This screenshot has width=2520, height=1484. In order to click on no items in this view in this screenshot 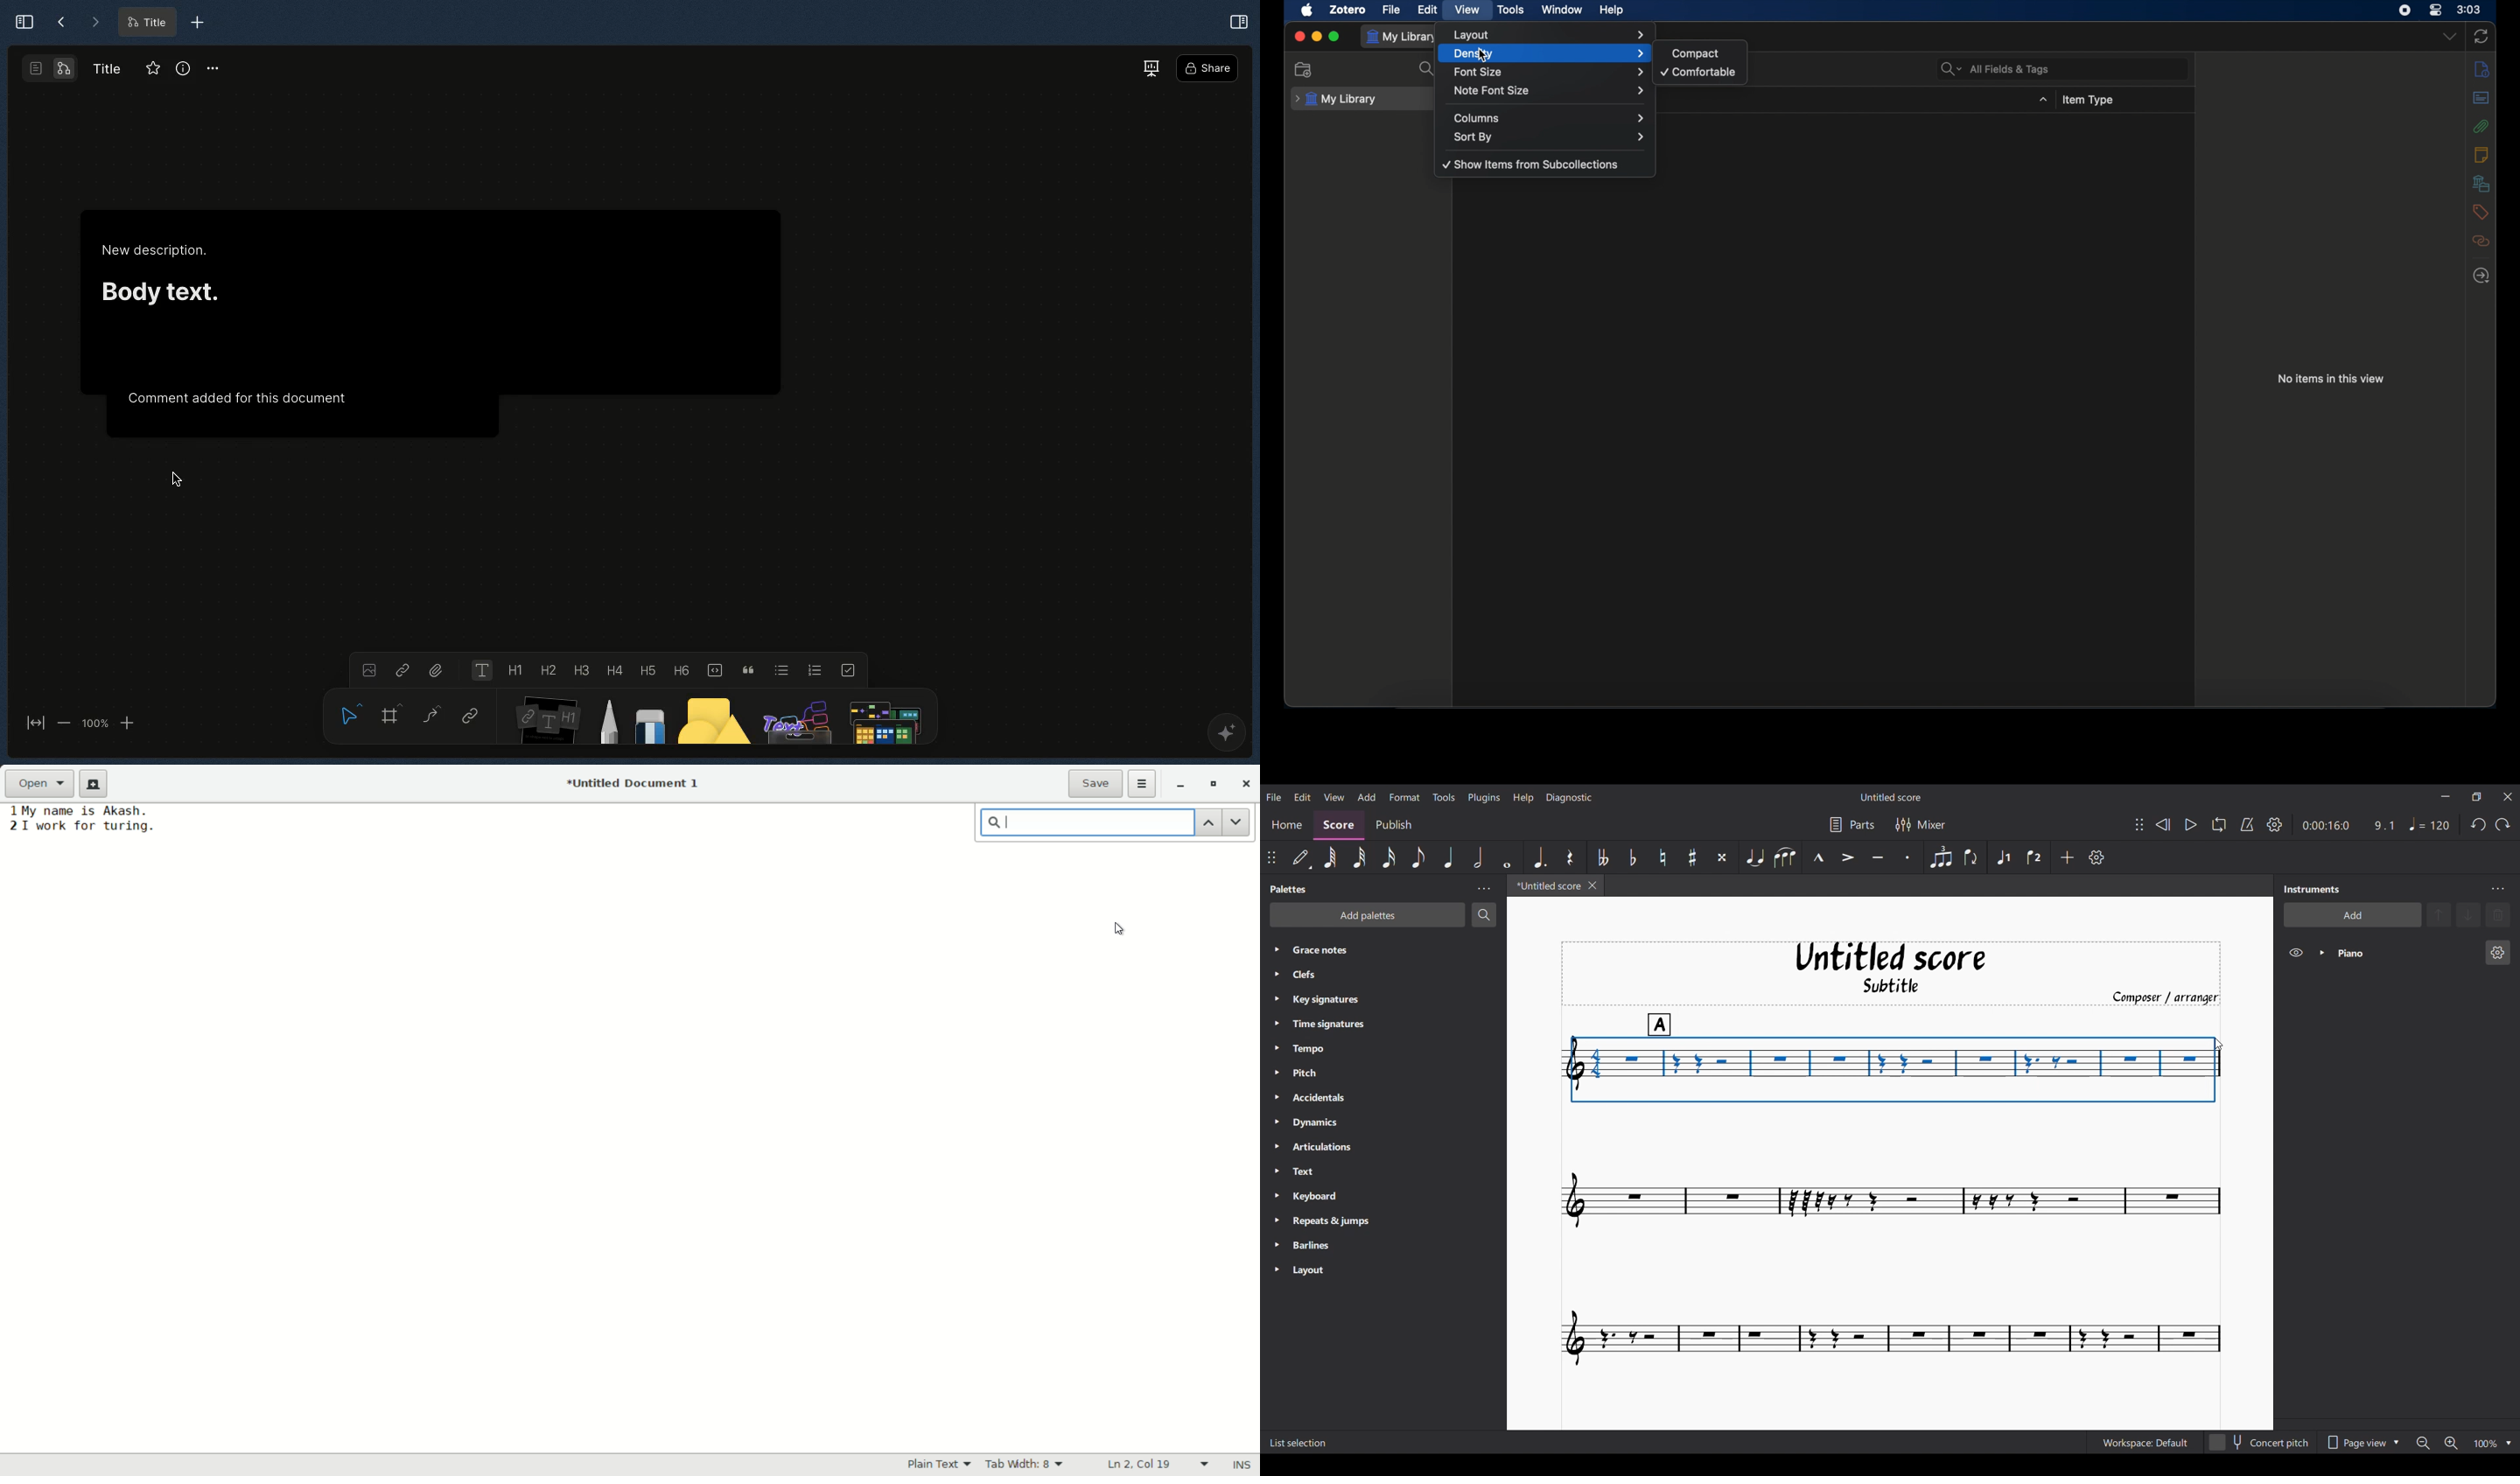, I will do `click(2332, 378)`.